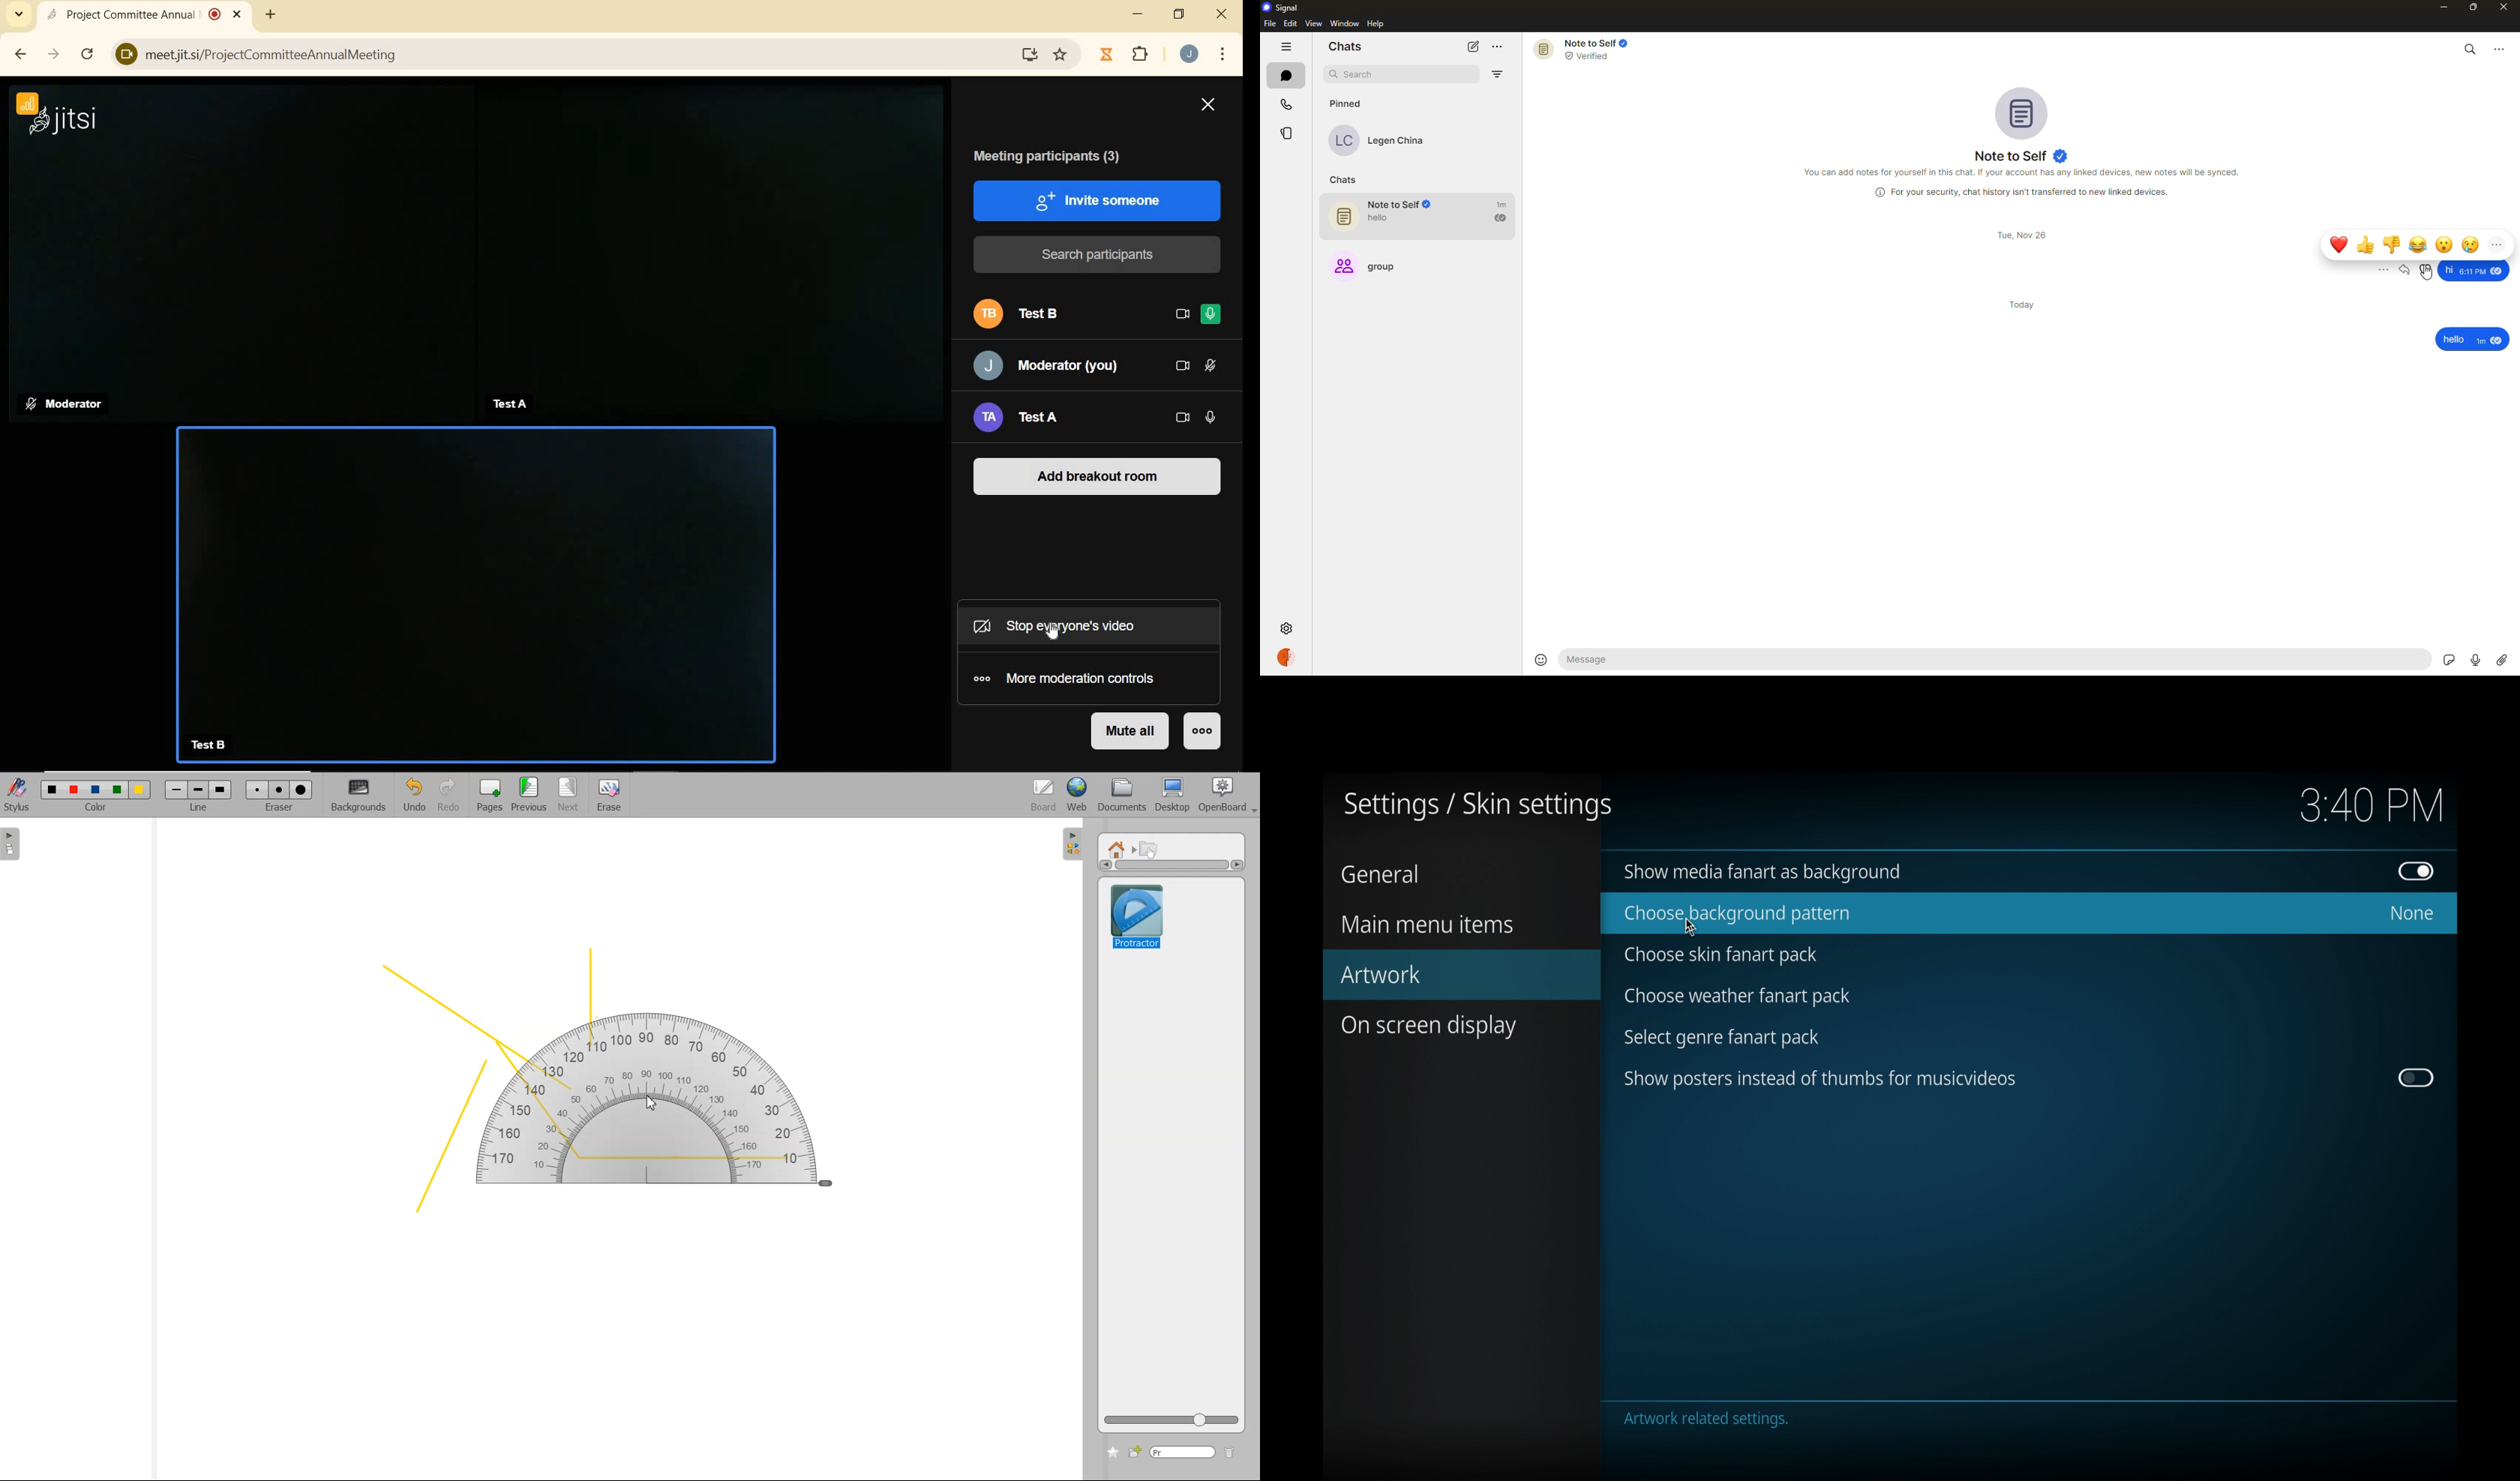  Describe the element at coordinates (1171, 1420) in the screenshot. I see `ZOOM Icon ` at that location.